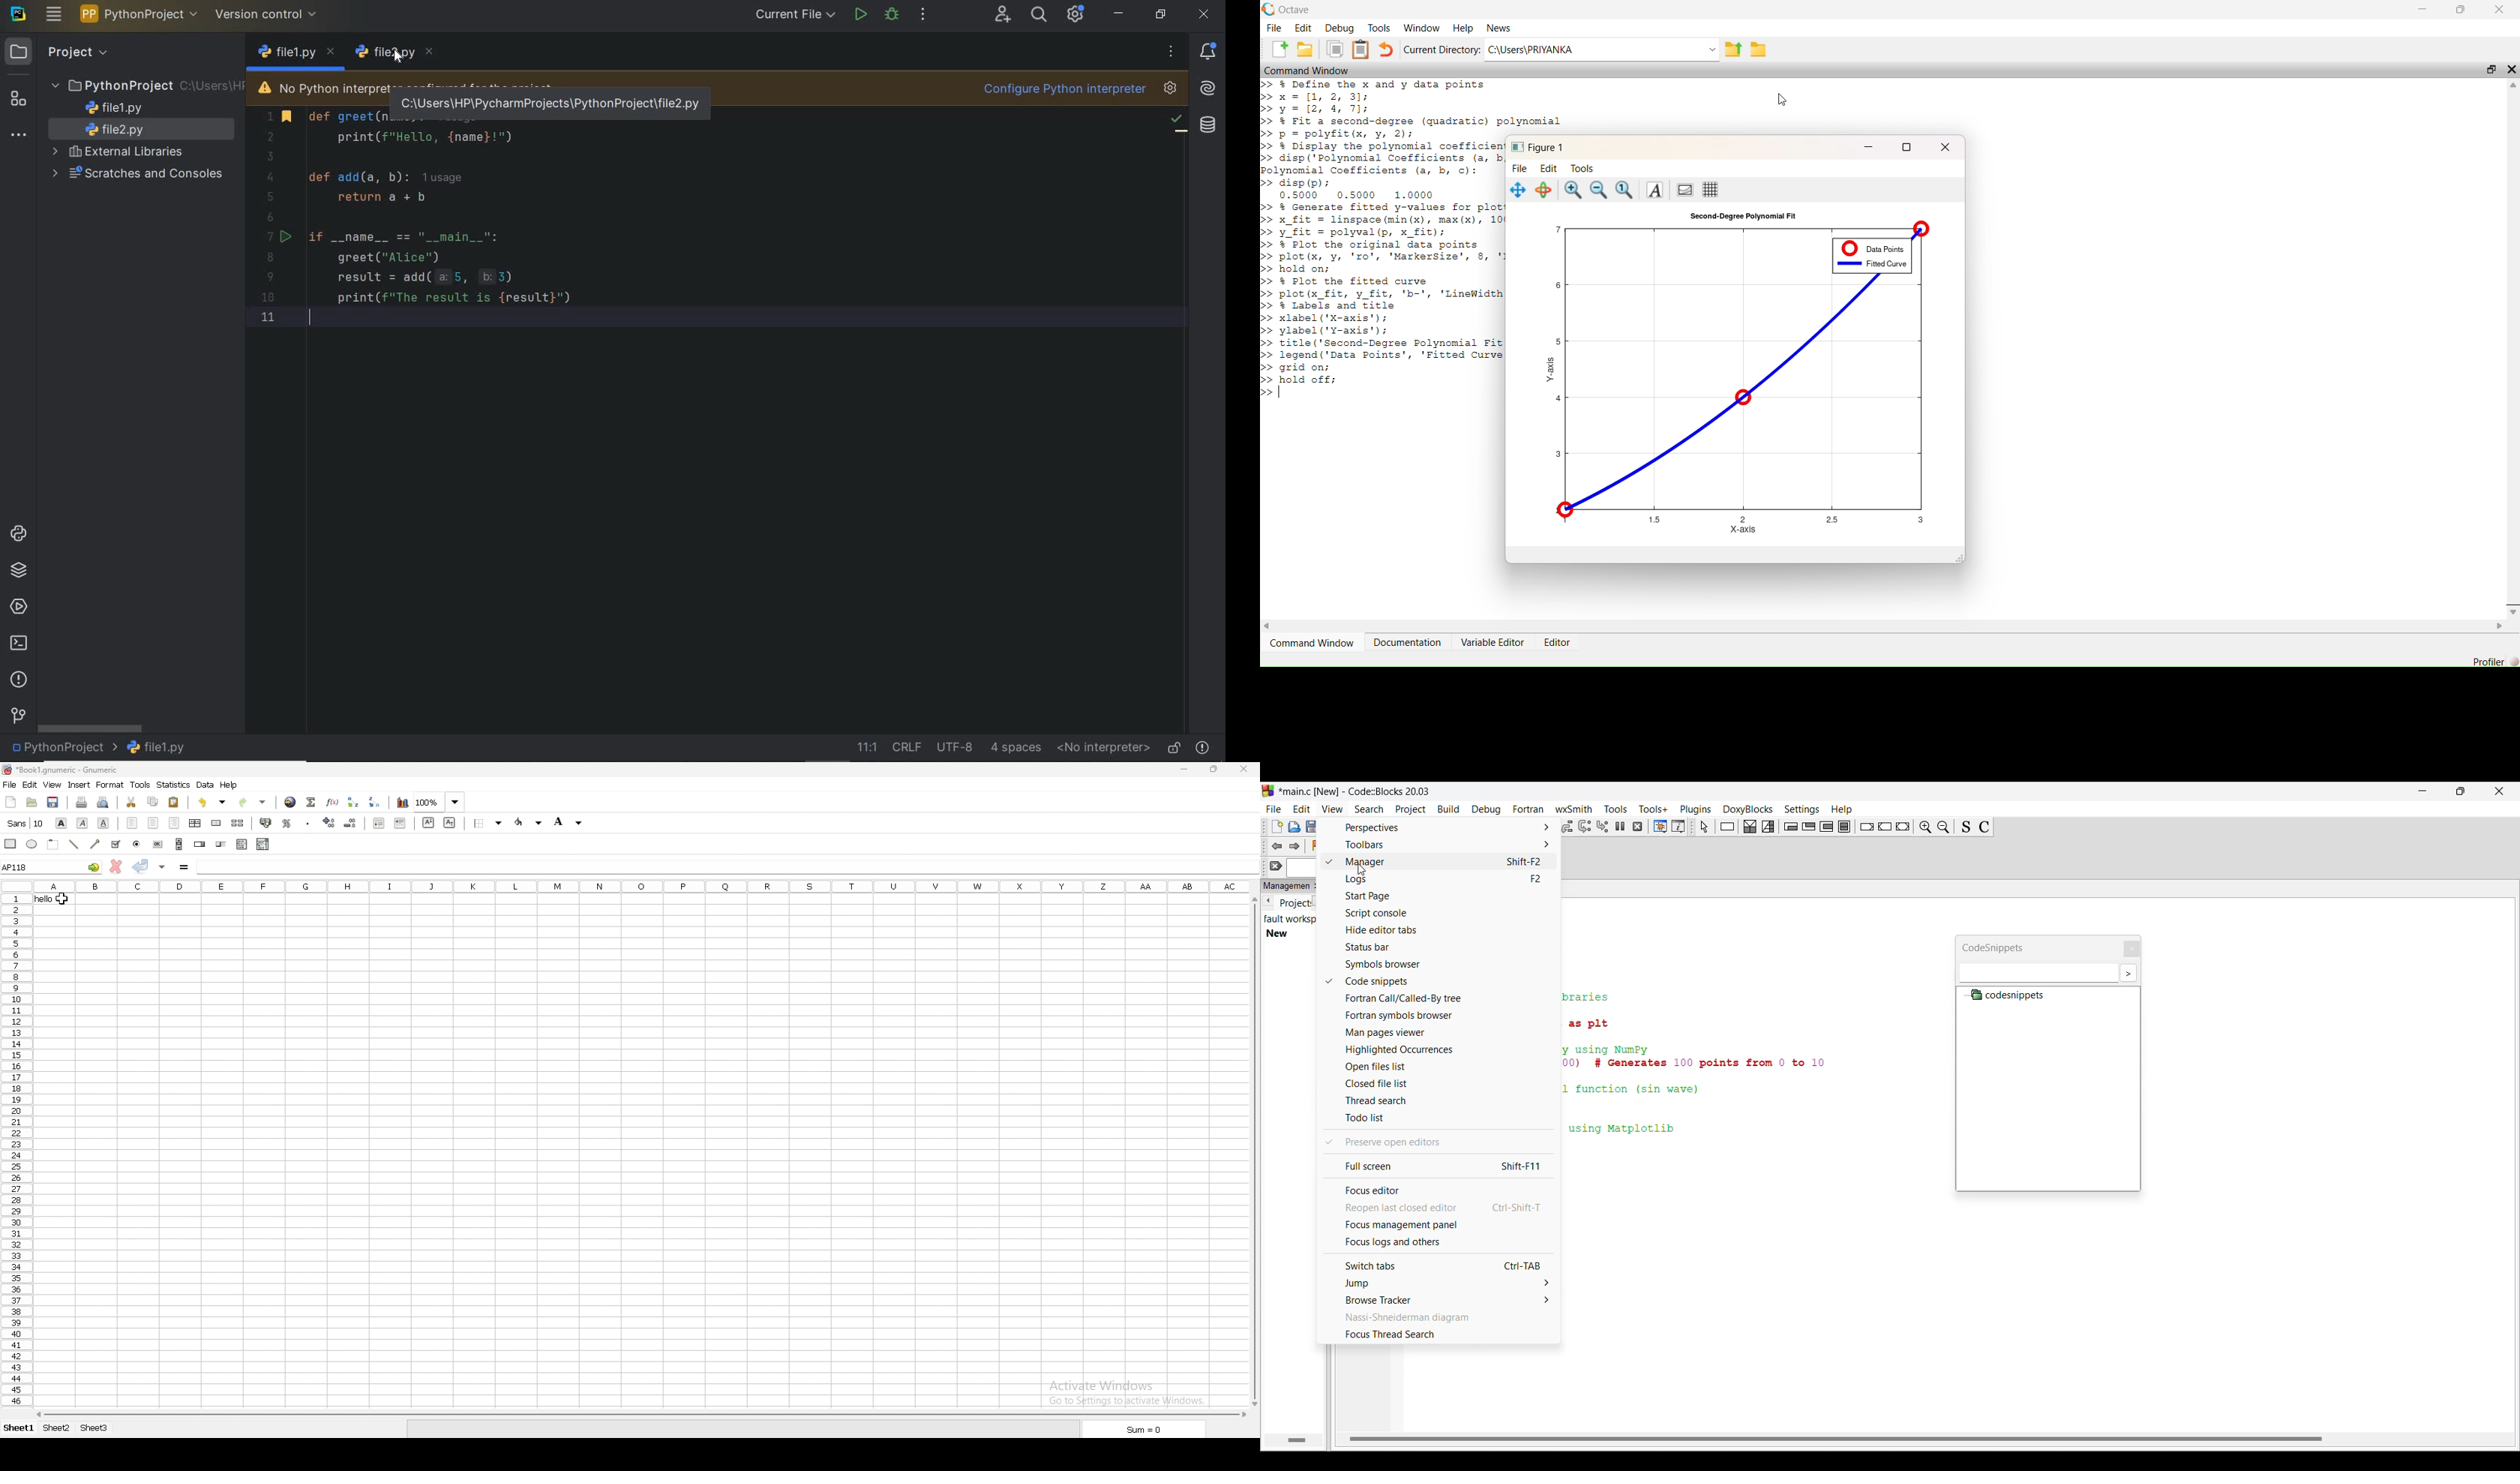 This screenshot has height=1484, width=2520. What do you see at coordinates (1885, 826) in the screenshot?
I see `Continue instruction` at bounding box center [1885, 826].